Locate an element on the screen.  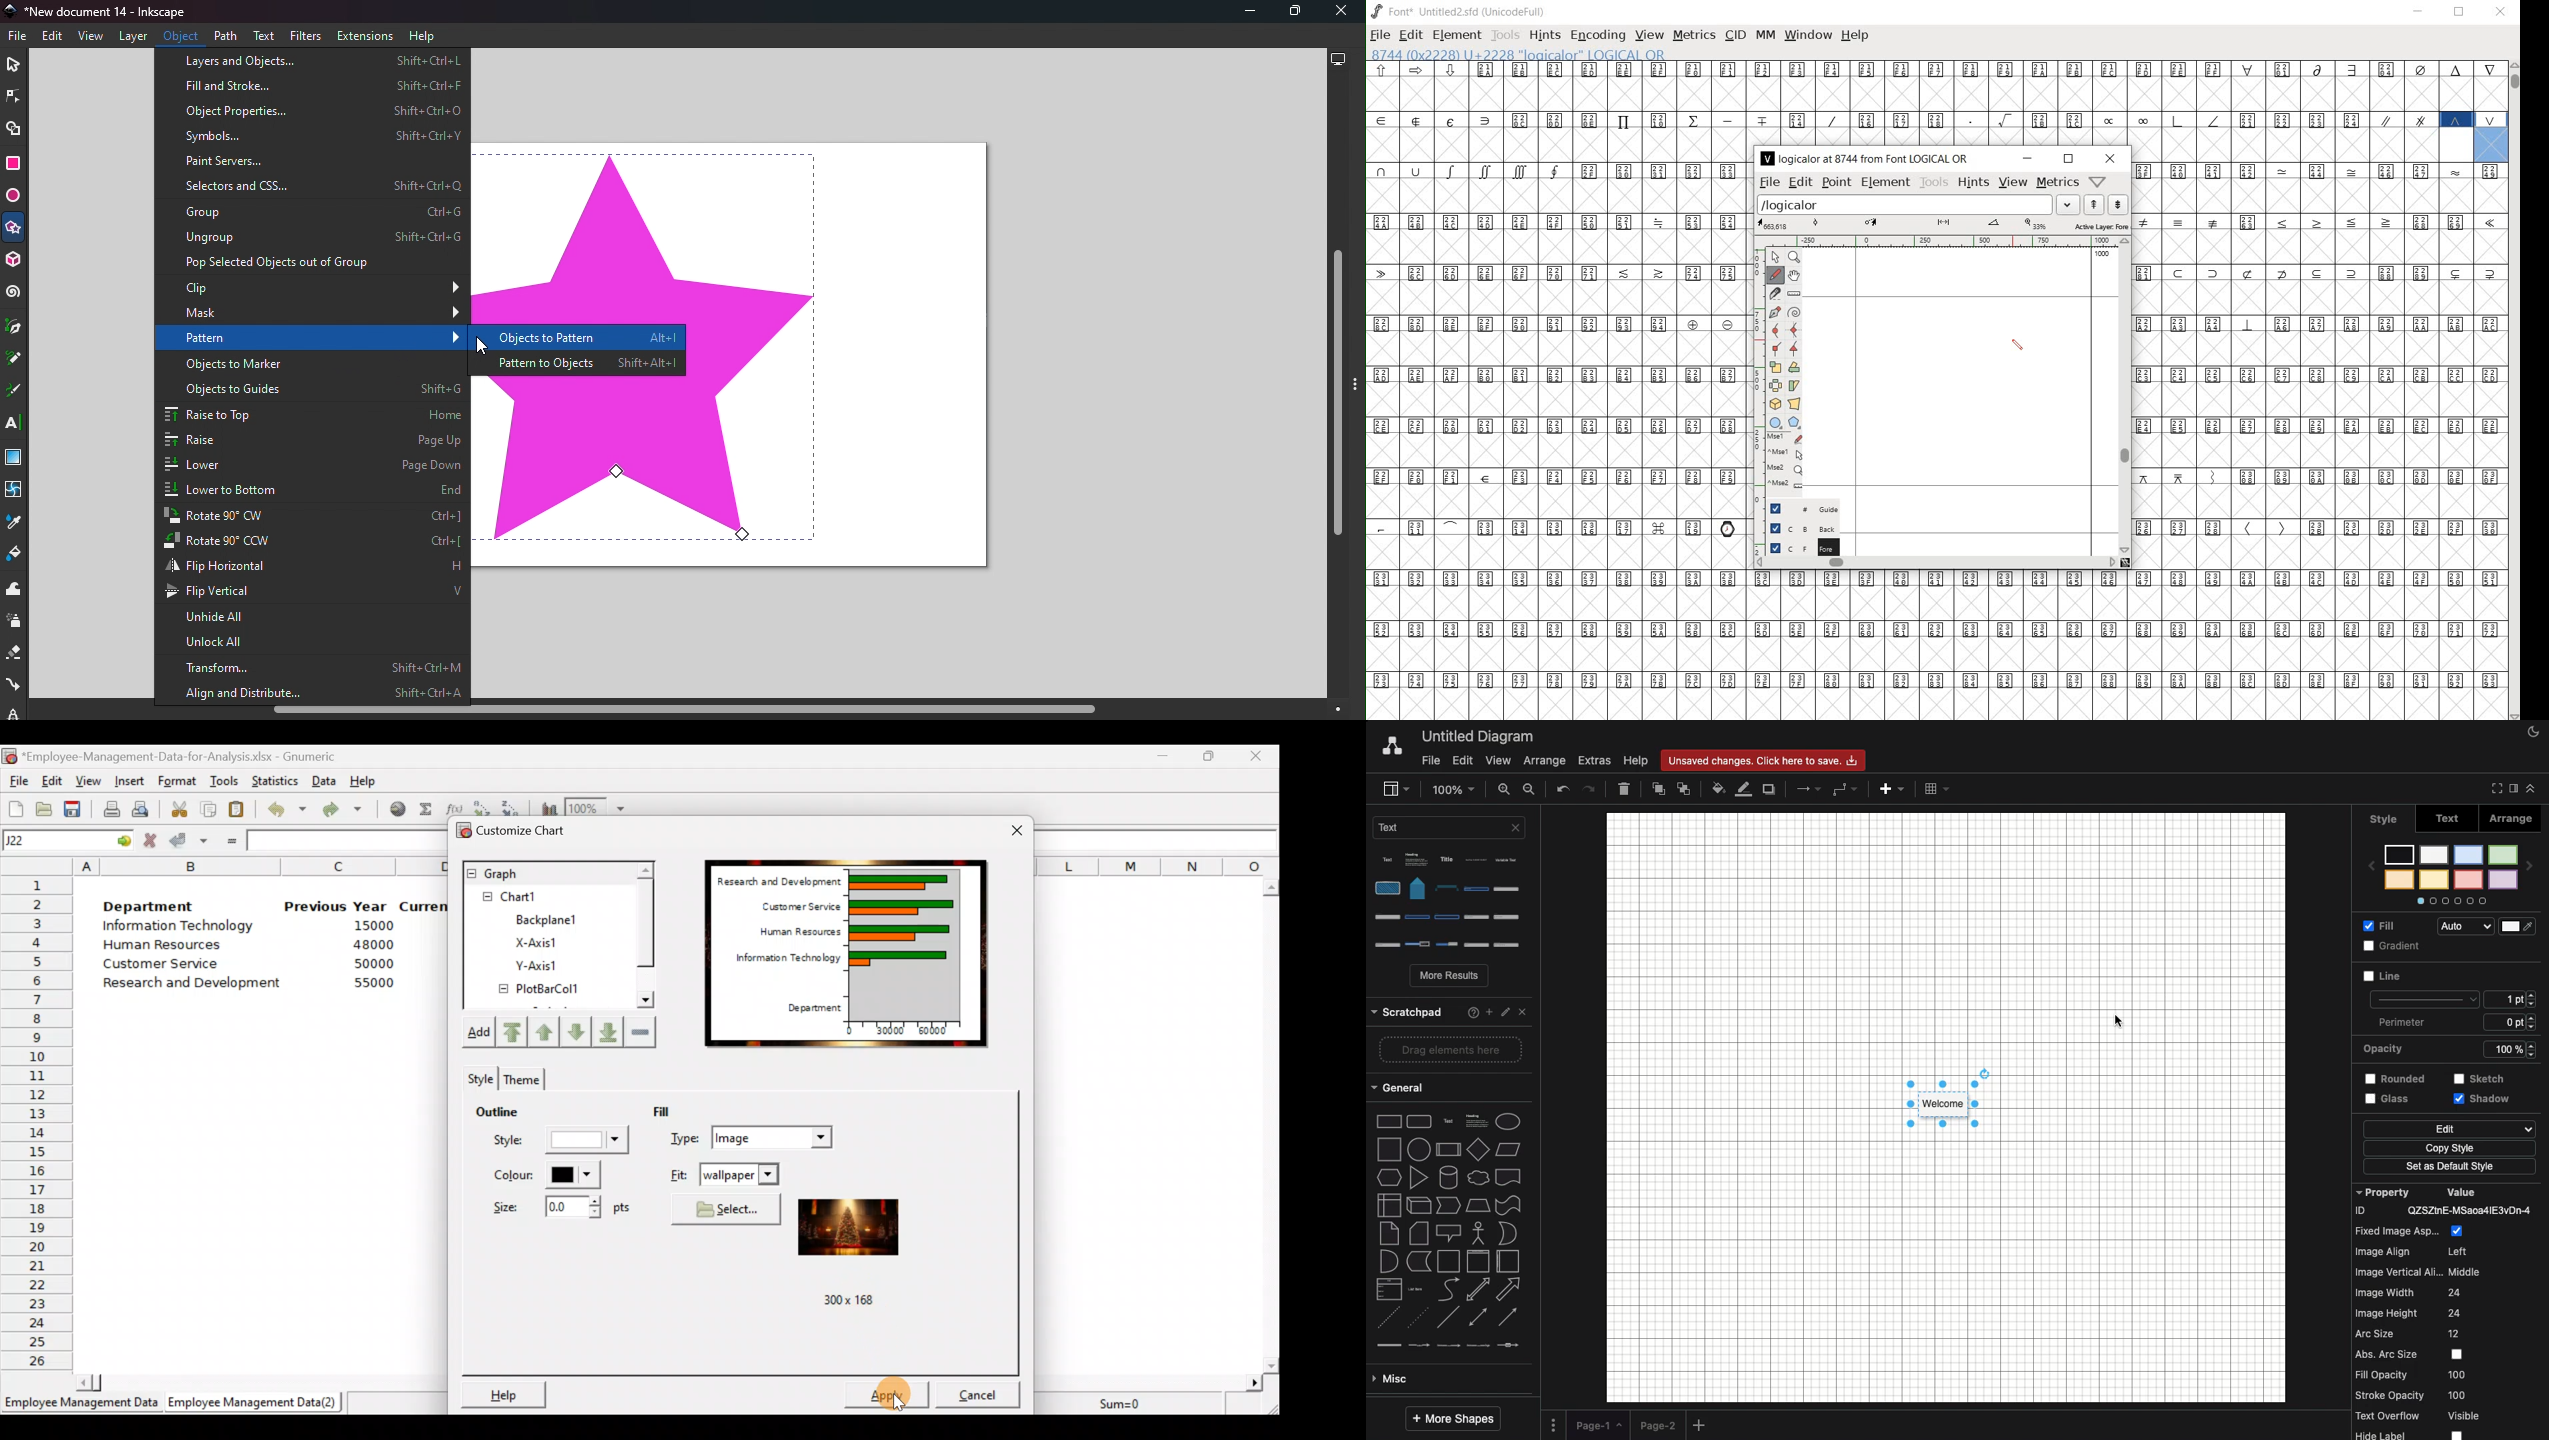
Copy style is located at coordinates (2451, 1130).